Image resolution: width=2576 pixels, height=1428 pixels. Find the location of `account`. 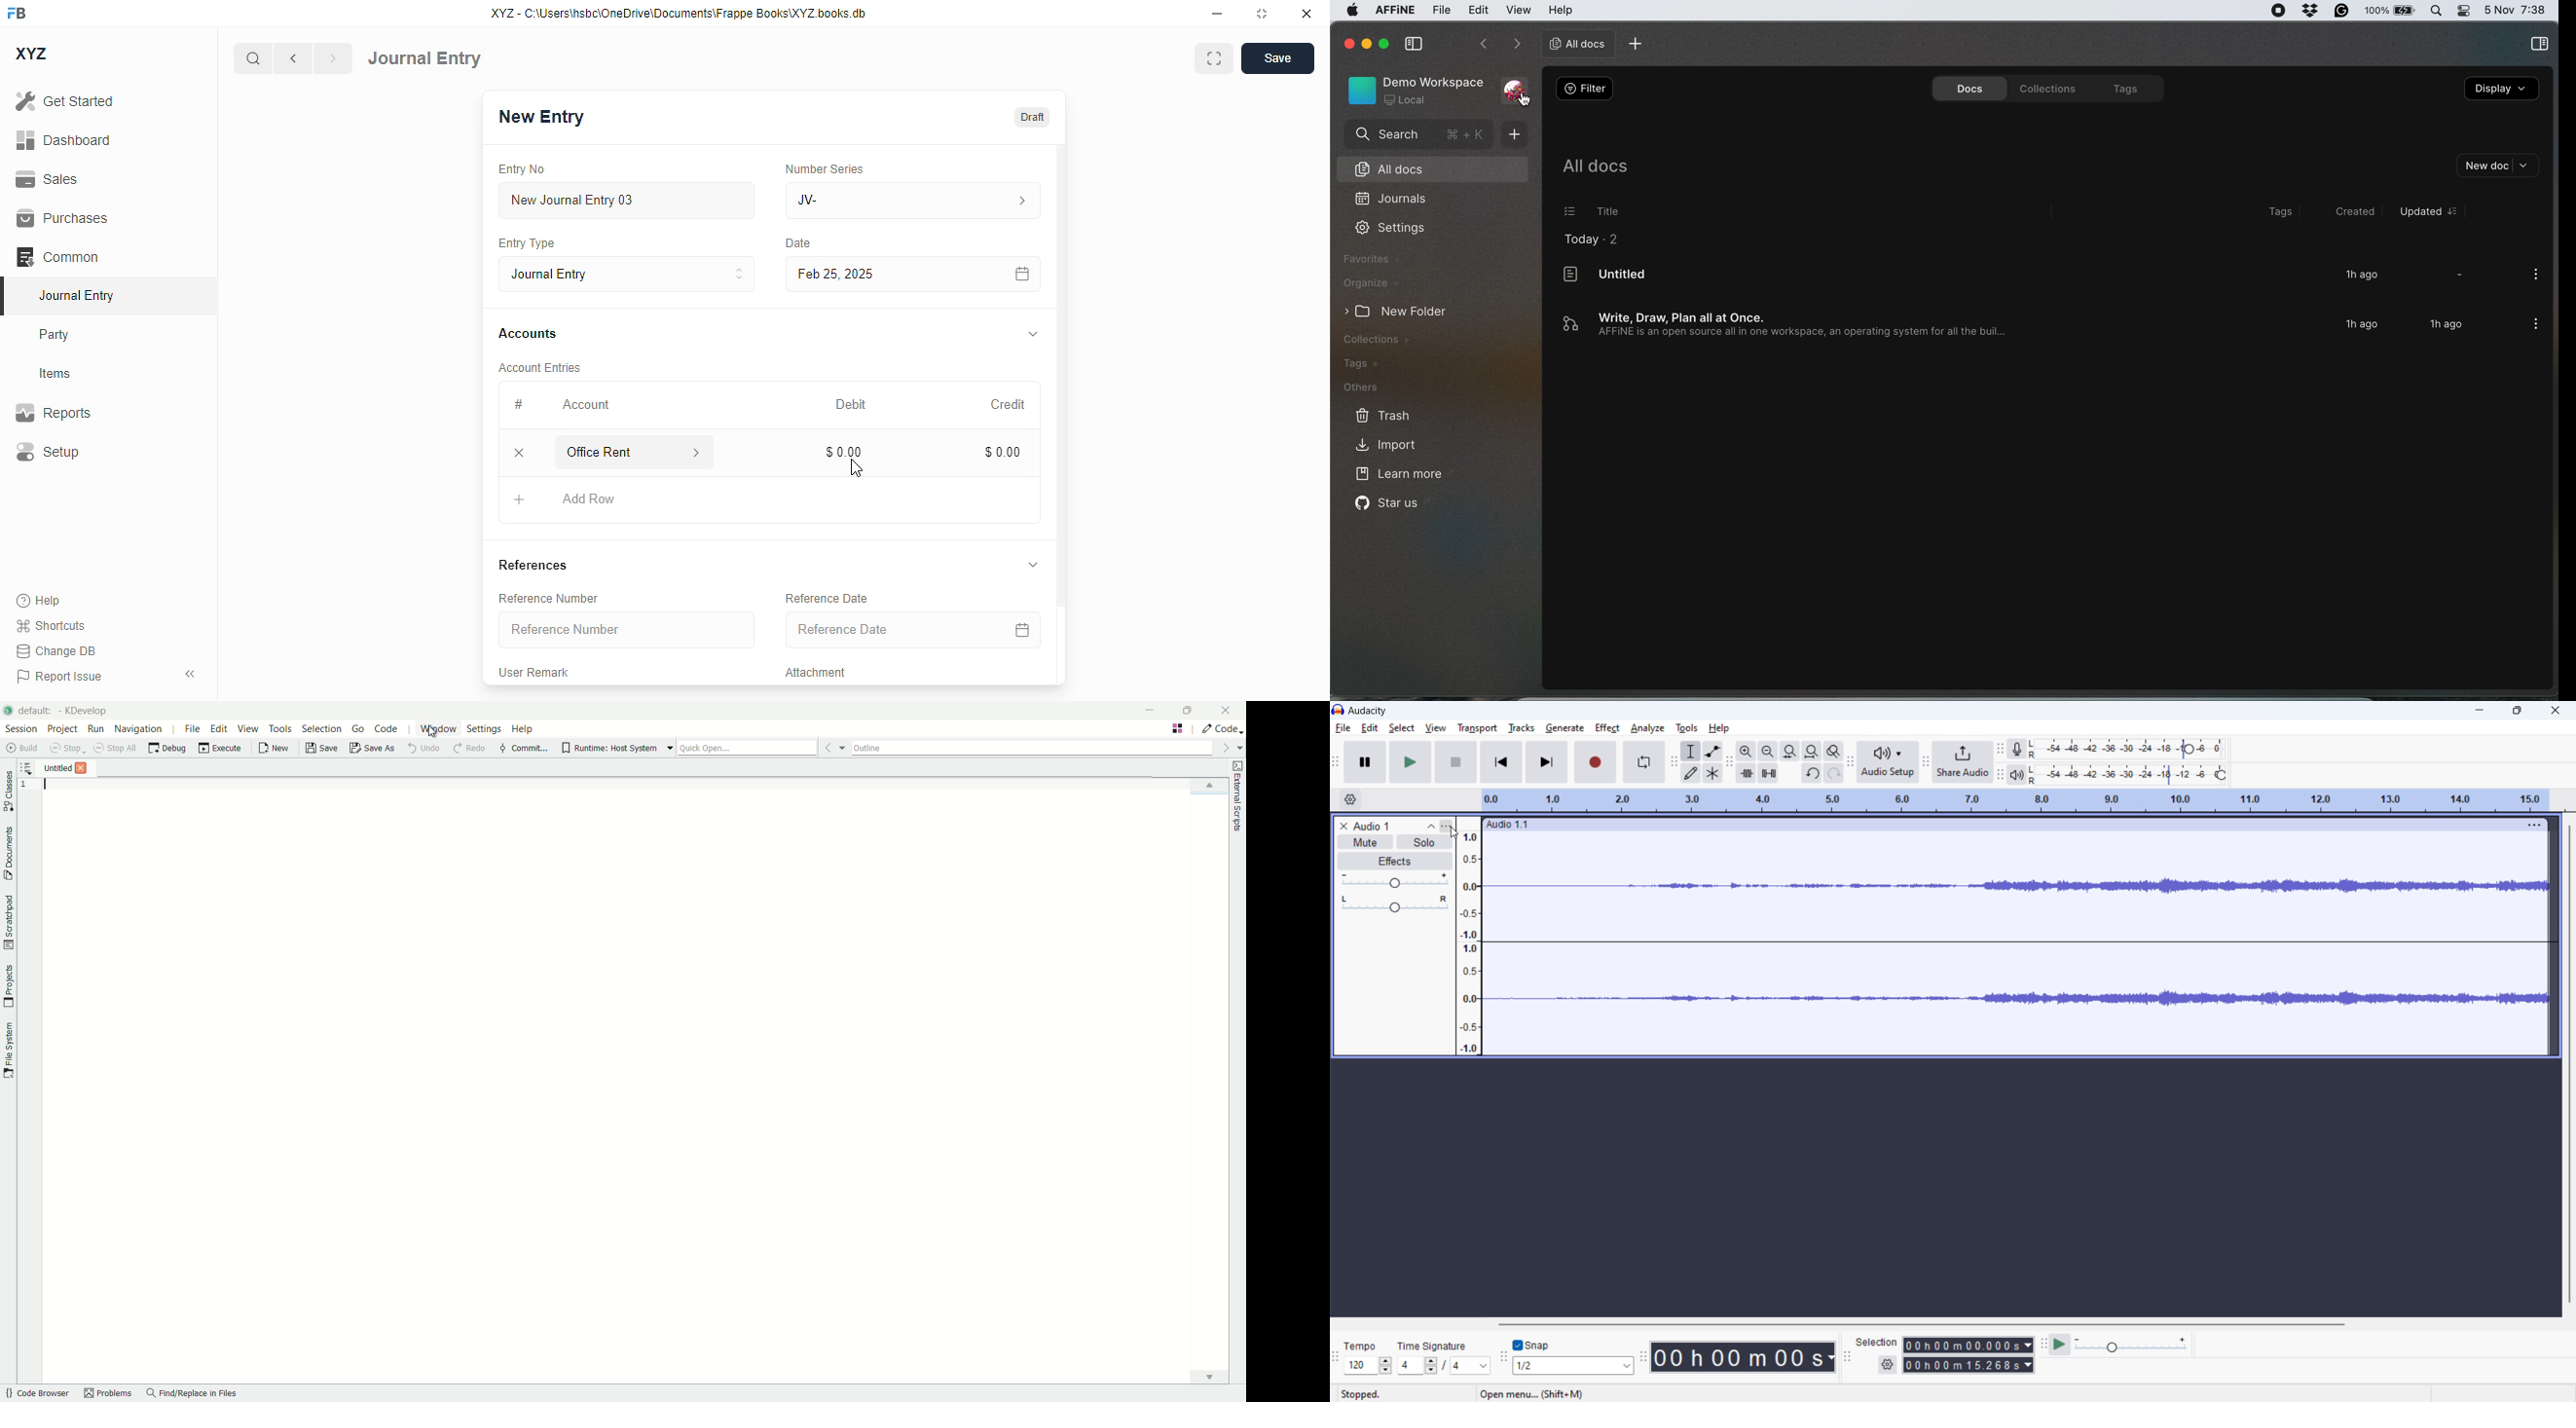

account is located at coordinates (586, 405).